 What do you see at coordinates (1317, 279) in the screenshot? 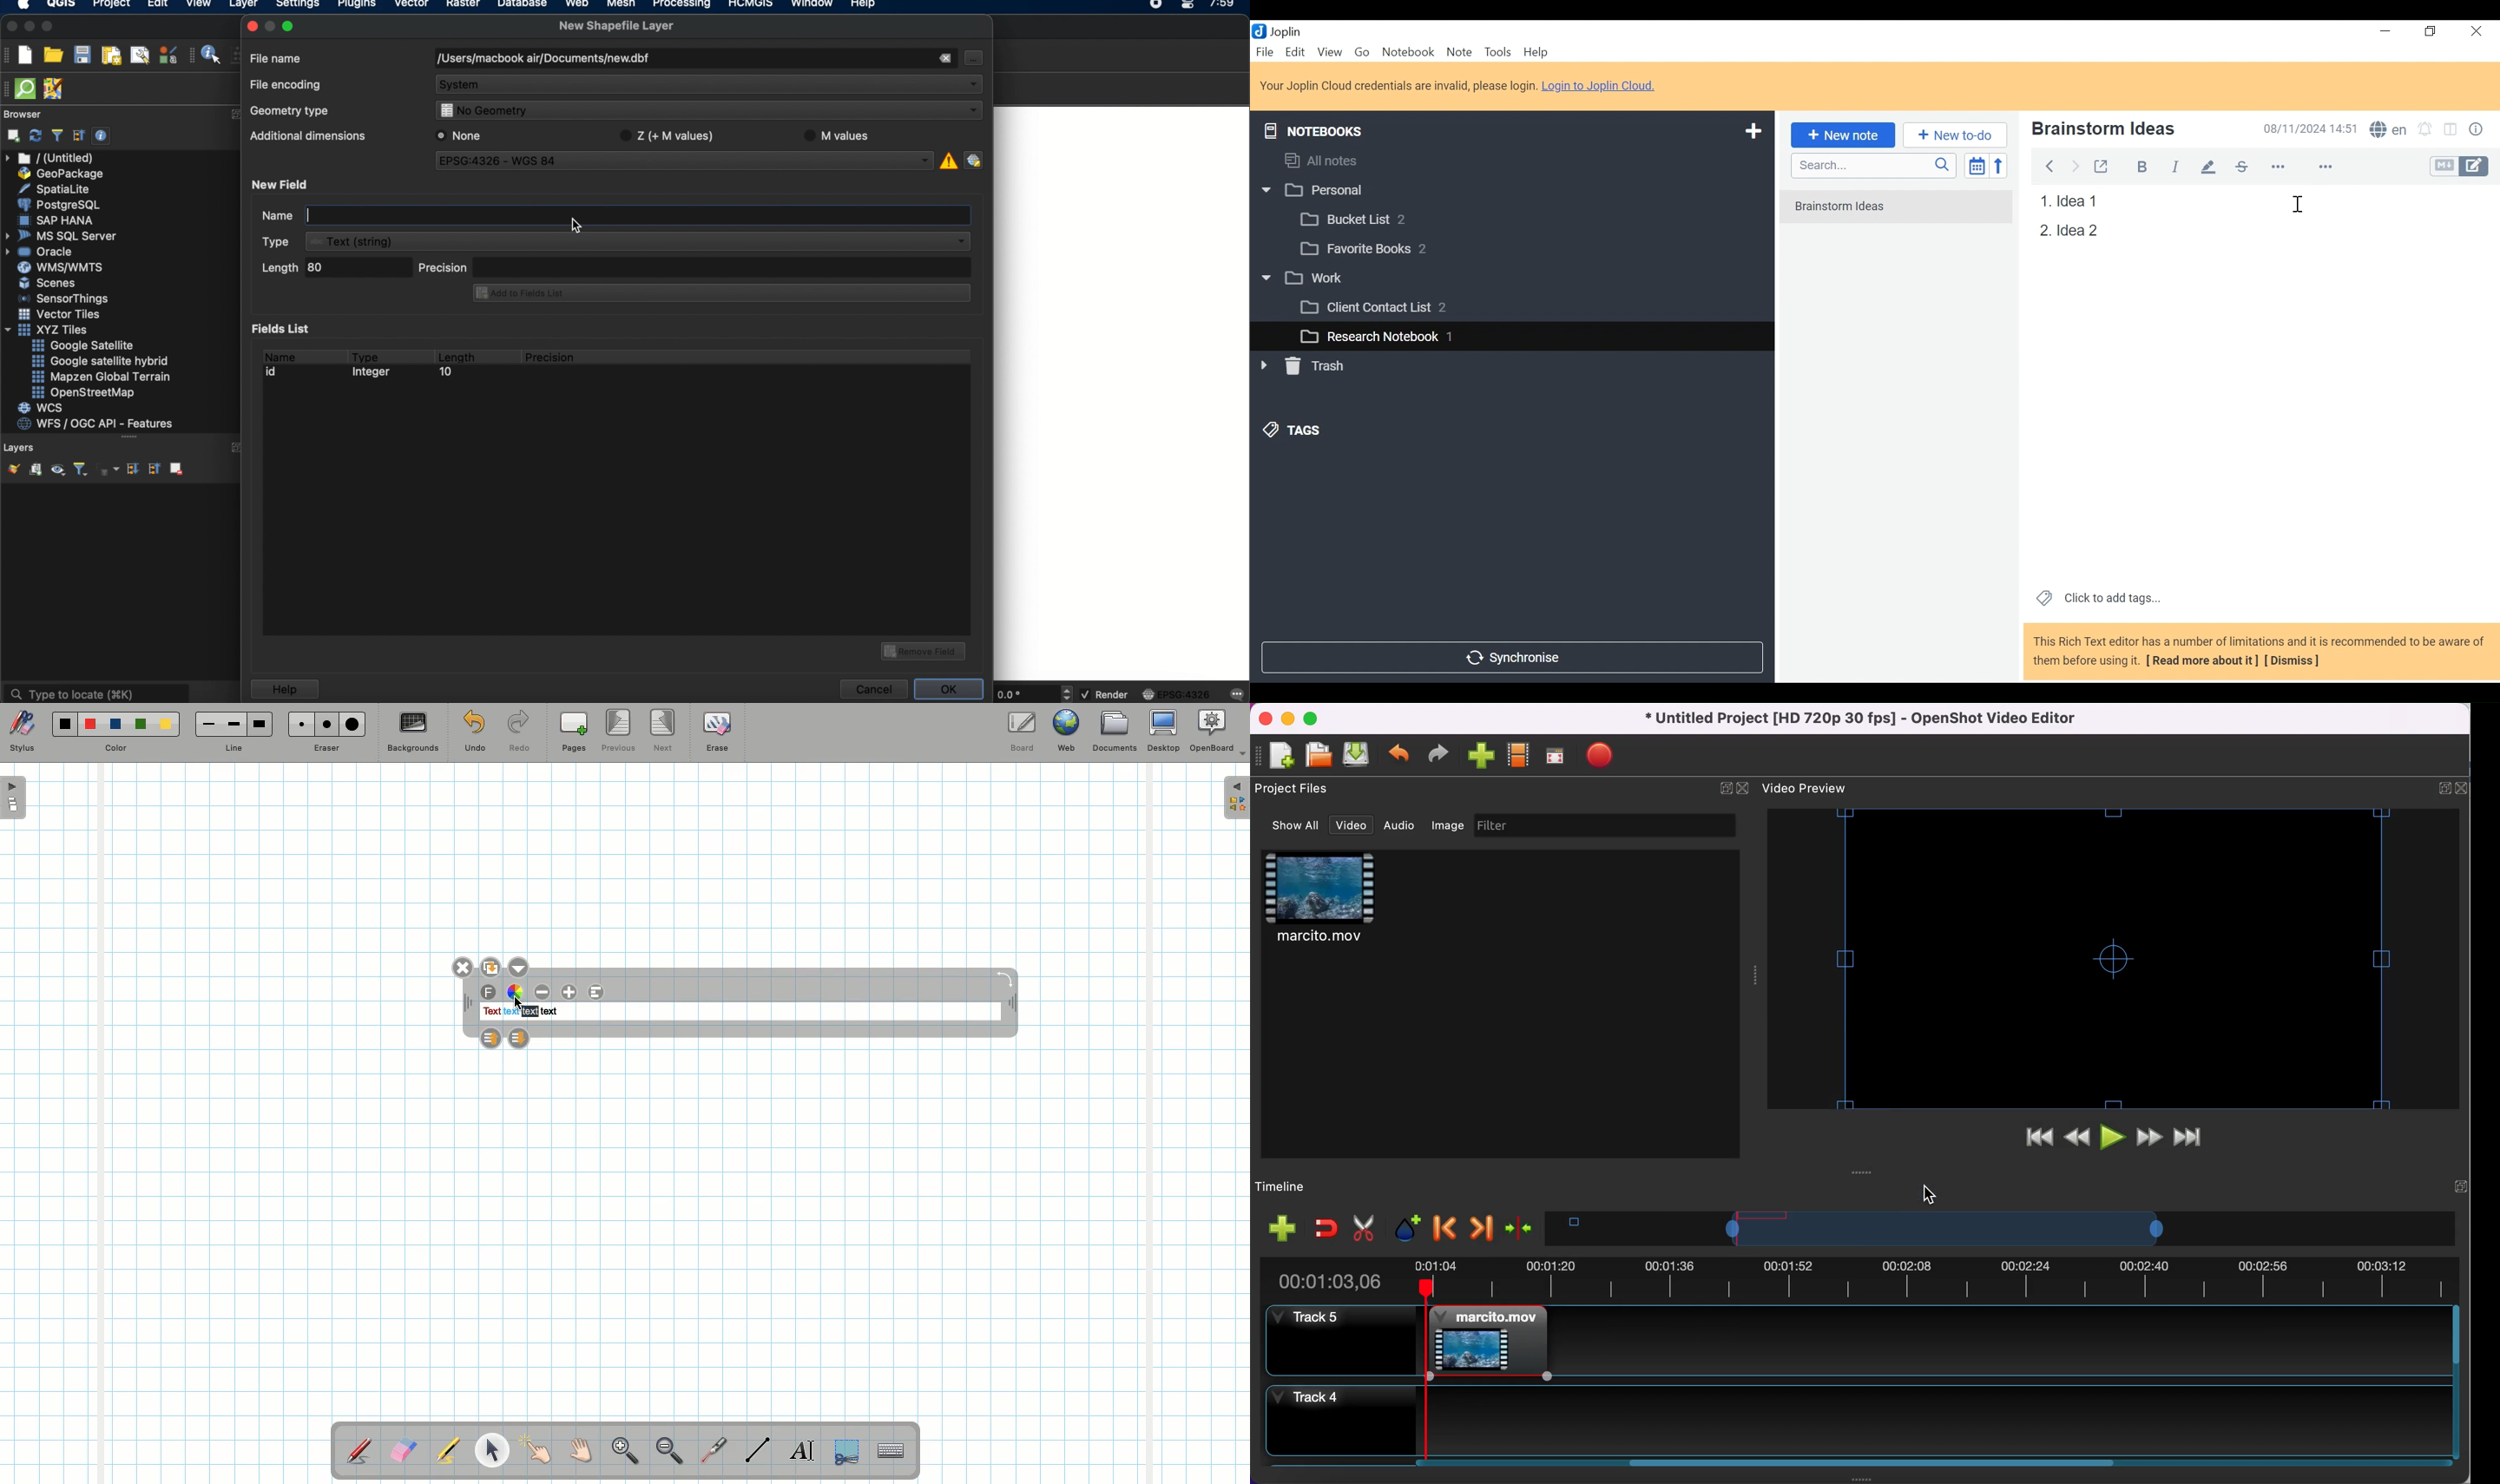
I see `v [3 work` at bounding box center [1317, 279].